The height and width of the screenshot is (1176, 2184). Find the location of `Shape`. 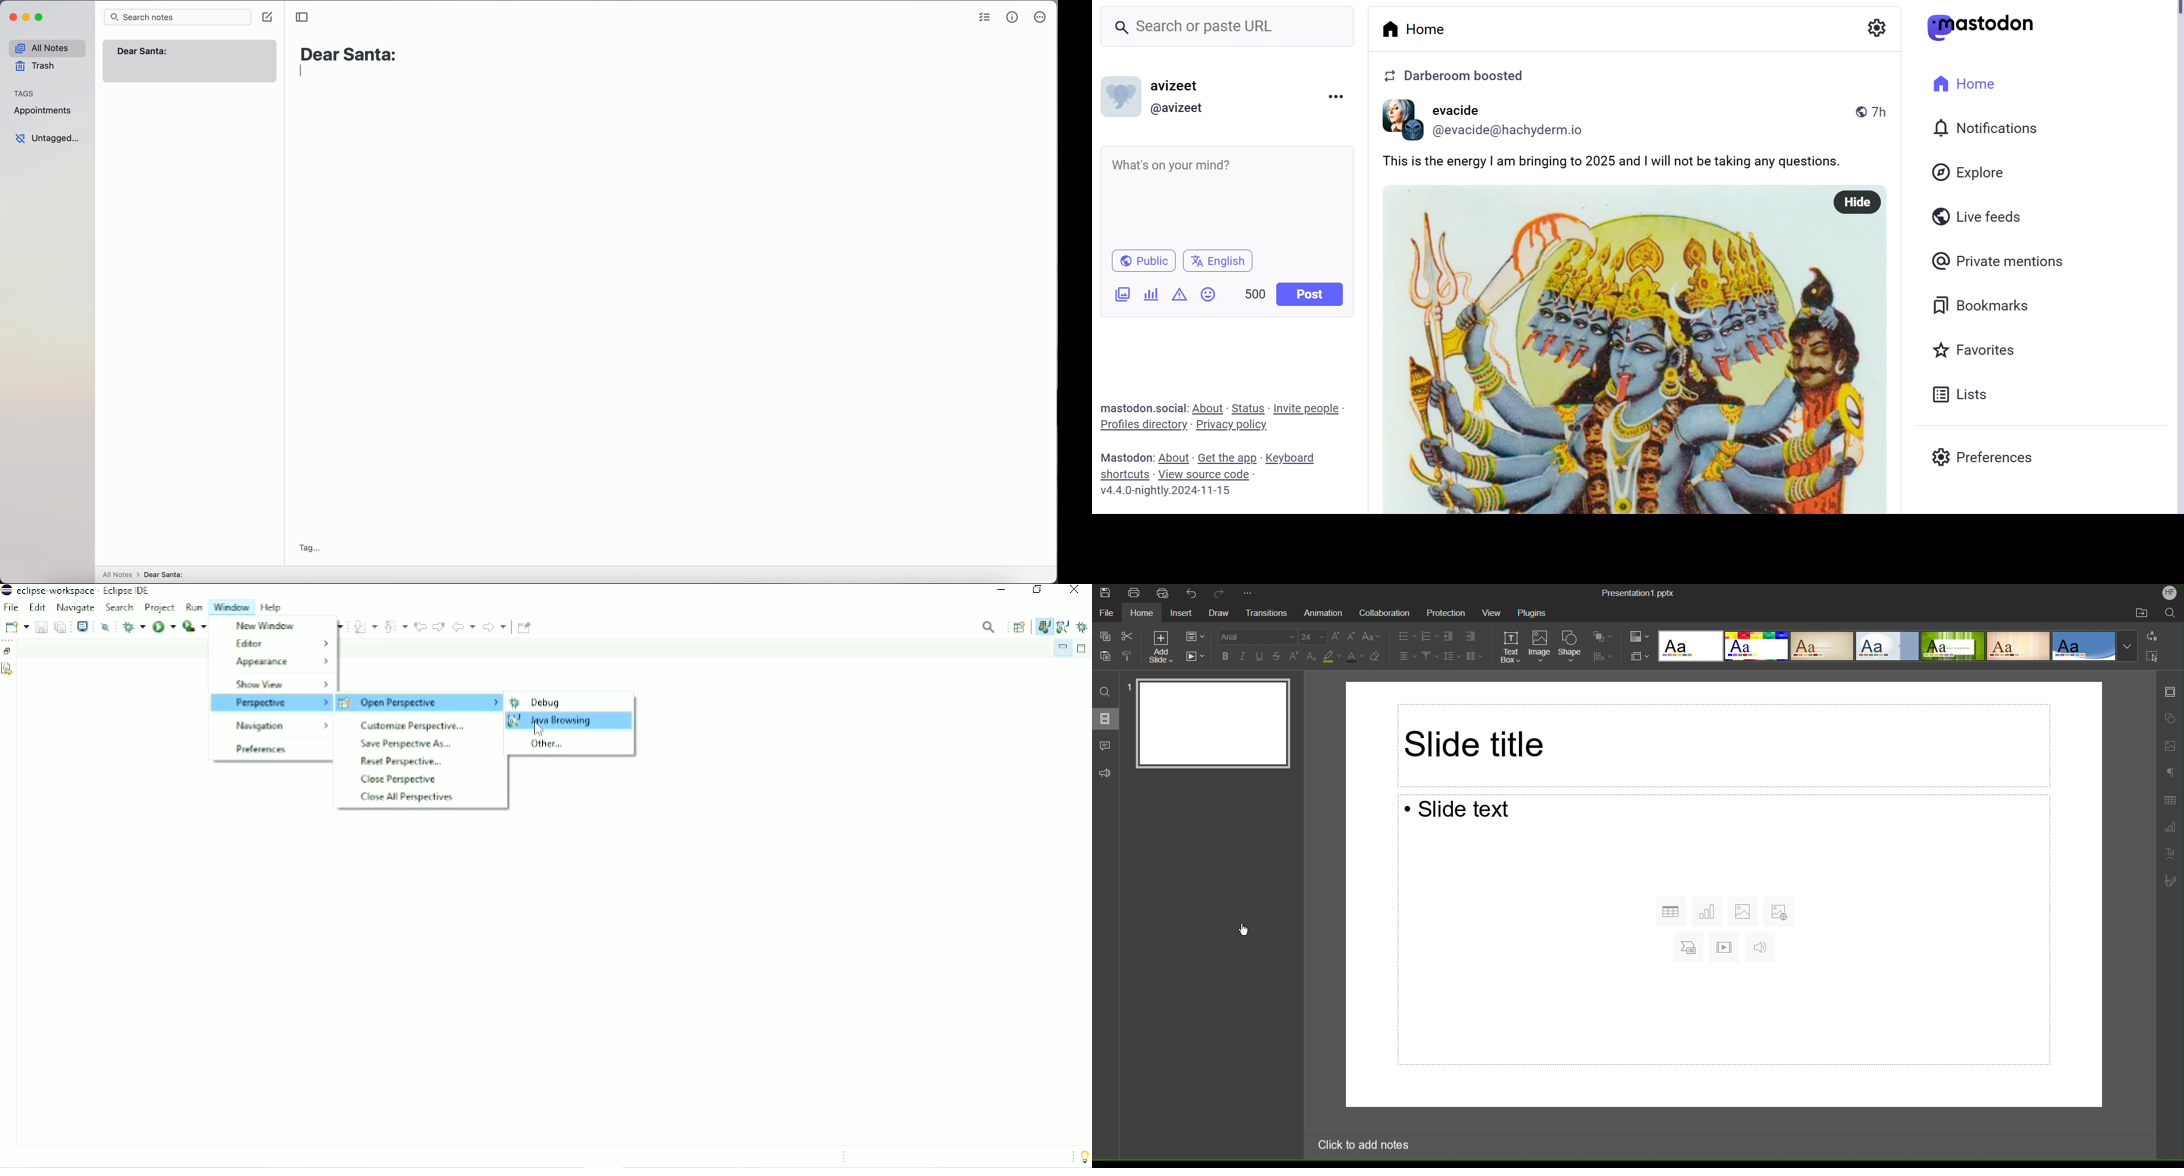

Shape is located at coordinates (1570, 647).